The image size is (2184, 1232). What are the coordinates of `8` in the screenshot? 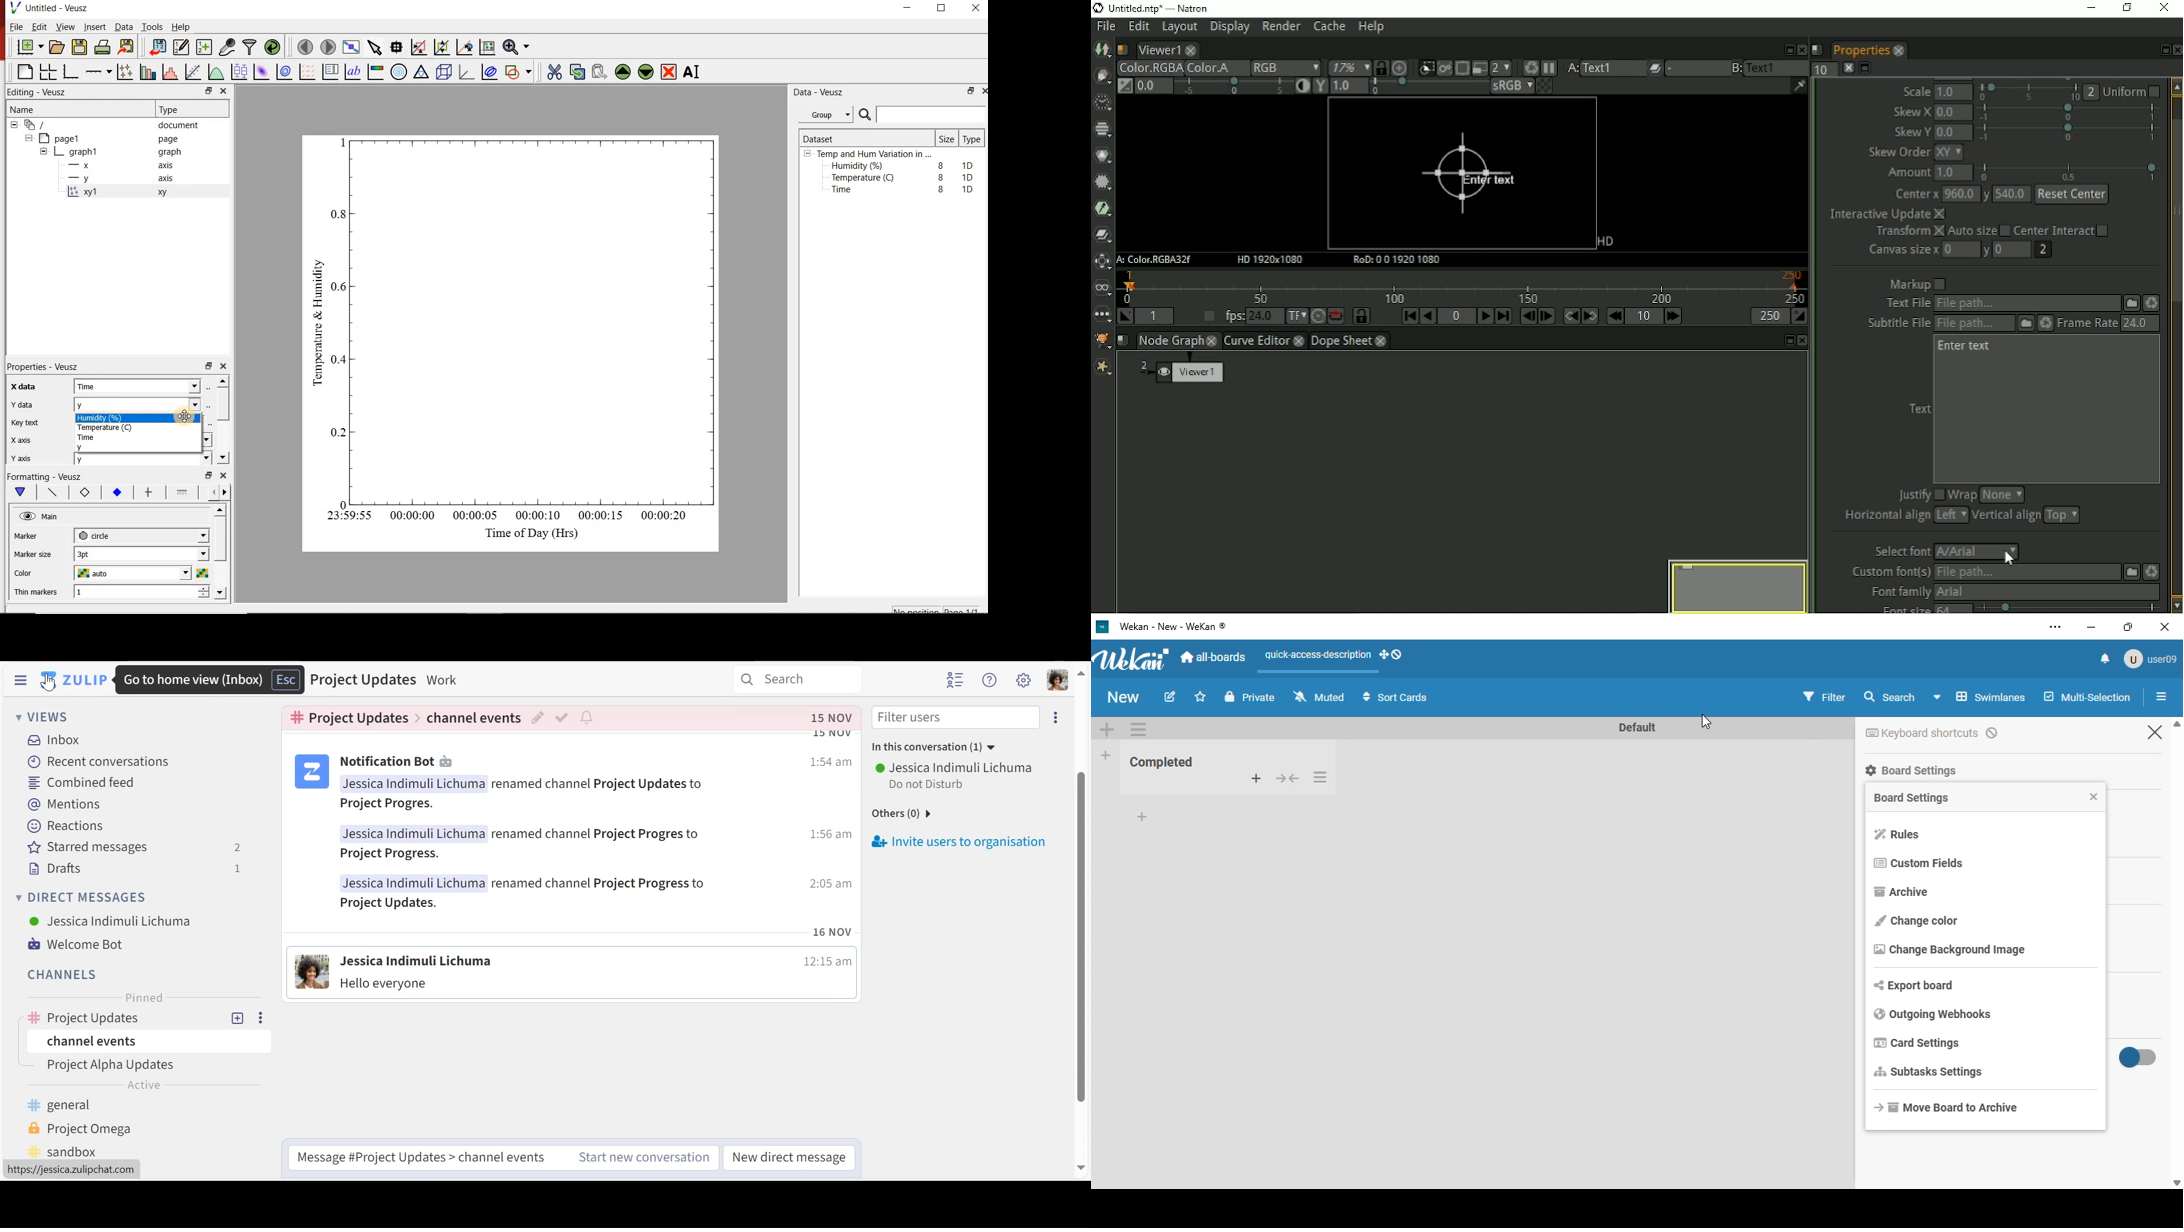 It's located at (939, 163).